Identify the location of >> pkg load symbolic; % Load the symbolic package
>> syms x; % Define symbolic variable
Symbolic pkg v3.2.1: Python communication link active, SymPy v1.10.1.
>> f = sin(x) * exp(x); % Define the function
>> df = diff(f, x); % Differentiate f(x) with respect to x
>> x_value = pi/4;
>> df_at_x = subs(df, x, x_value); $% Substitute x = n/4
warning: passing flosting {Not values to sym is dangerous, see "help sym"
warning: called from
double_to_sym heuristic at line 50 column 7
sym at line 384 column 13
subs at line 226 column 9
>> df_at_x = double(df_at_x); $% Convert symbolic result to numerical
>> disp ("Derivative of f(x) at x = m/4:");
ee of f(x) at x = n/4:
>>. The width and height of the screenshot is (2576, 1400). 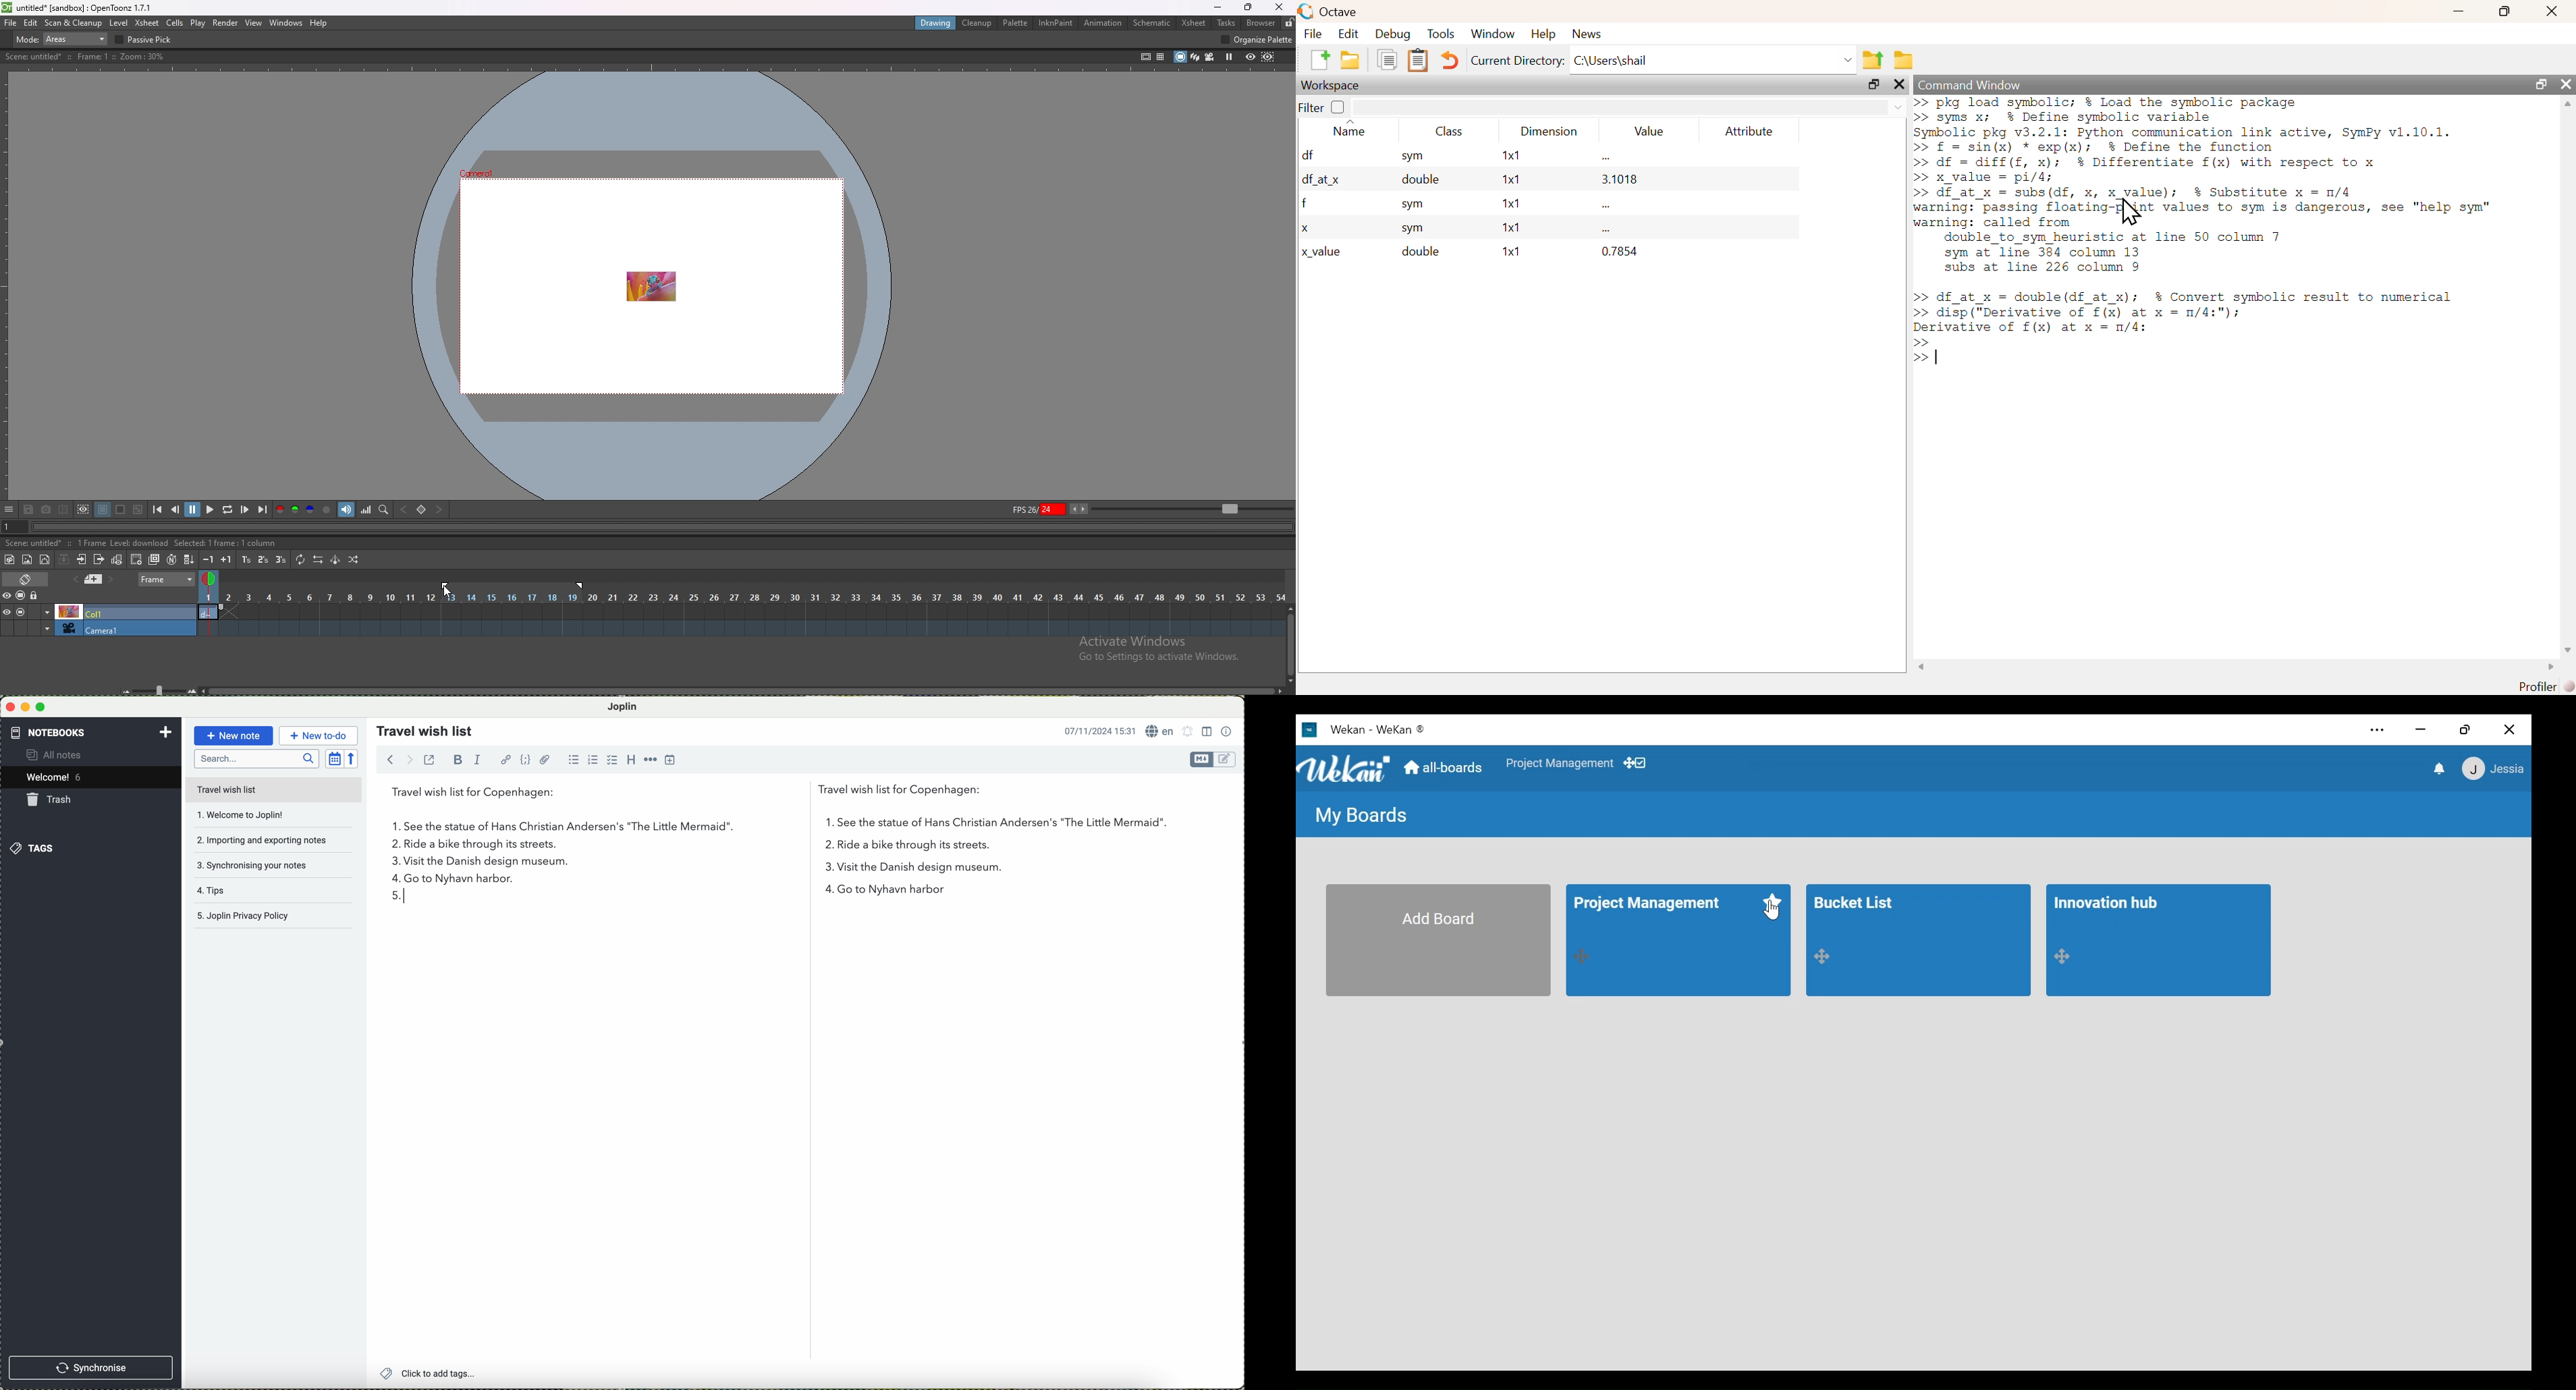
(2234, 232).